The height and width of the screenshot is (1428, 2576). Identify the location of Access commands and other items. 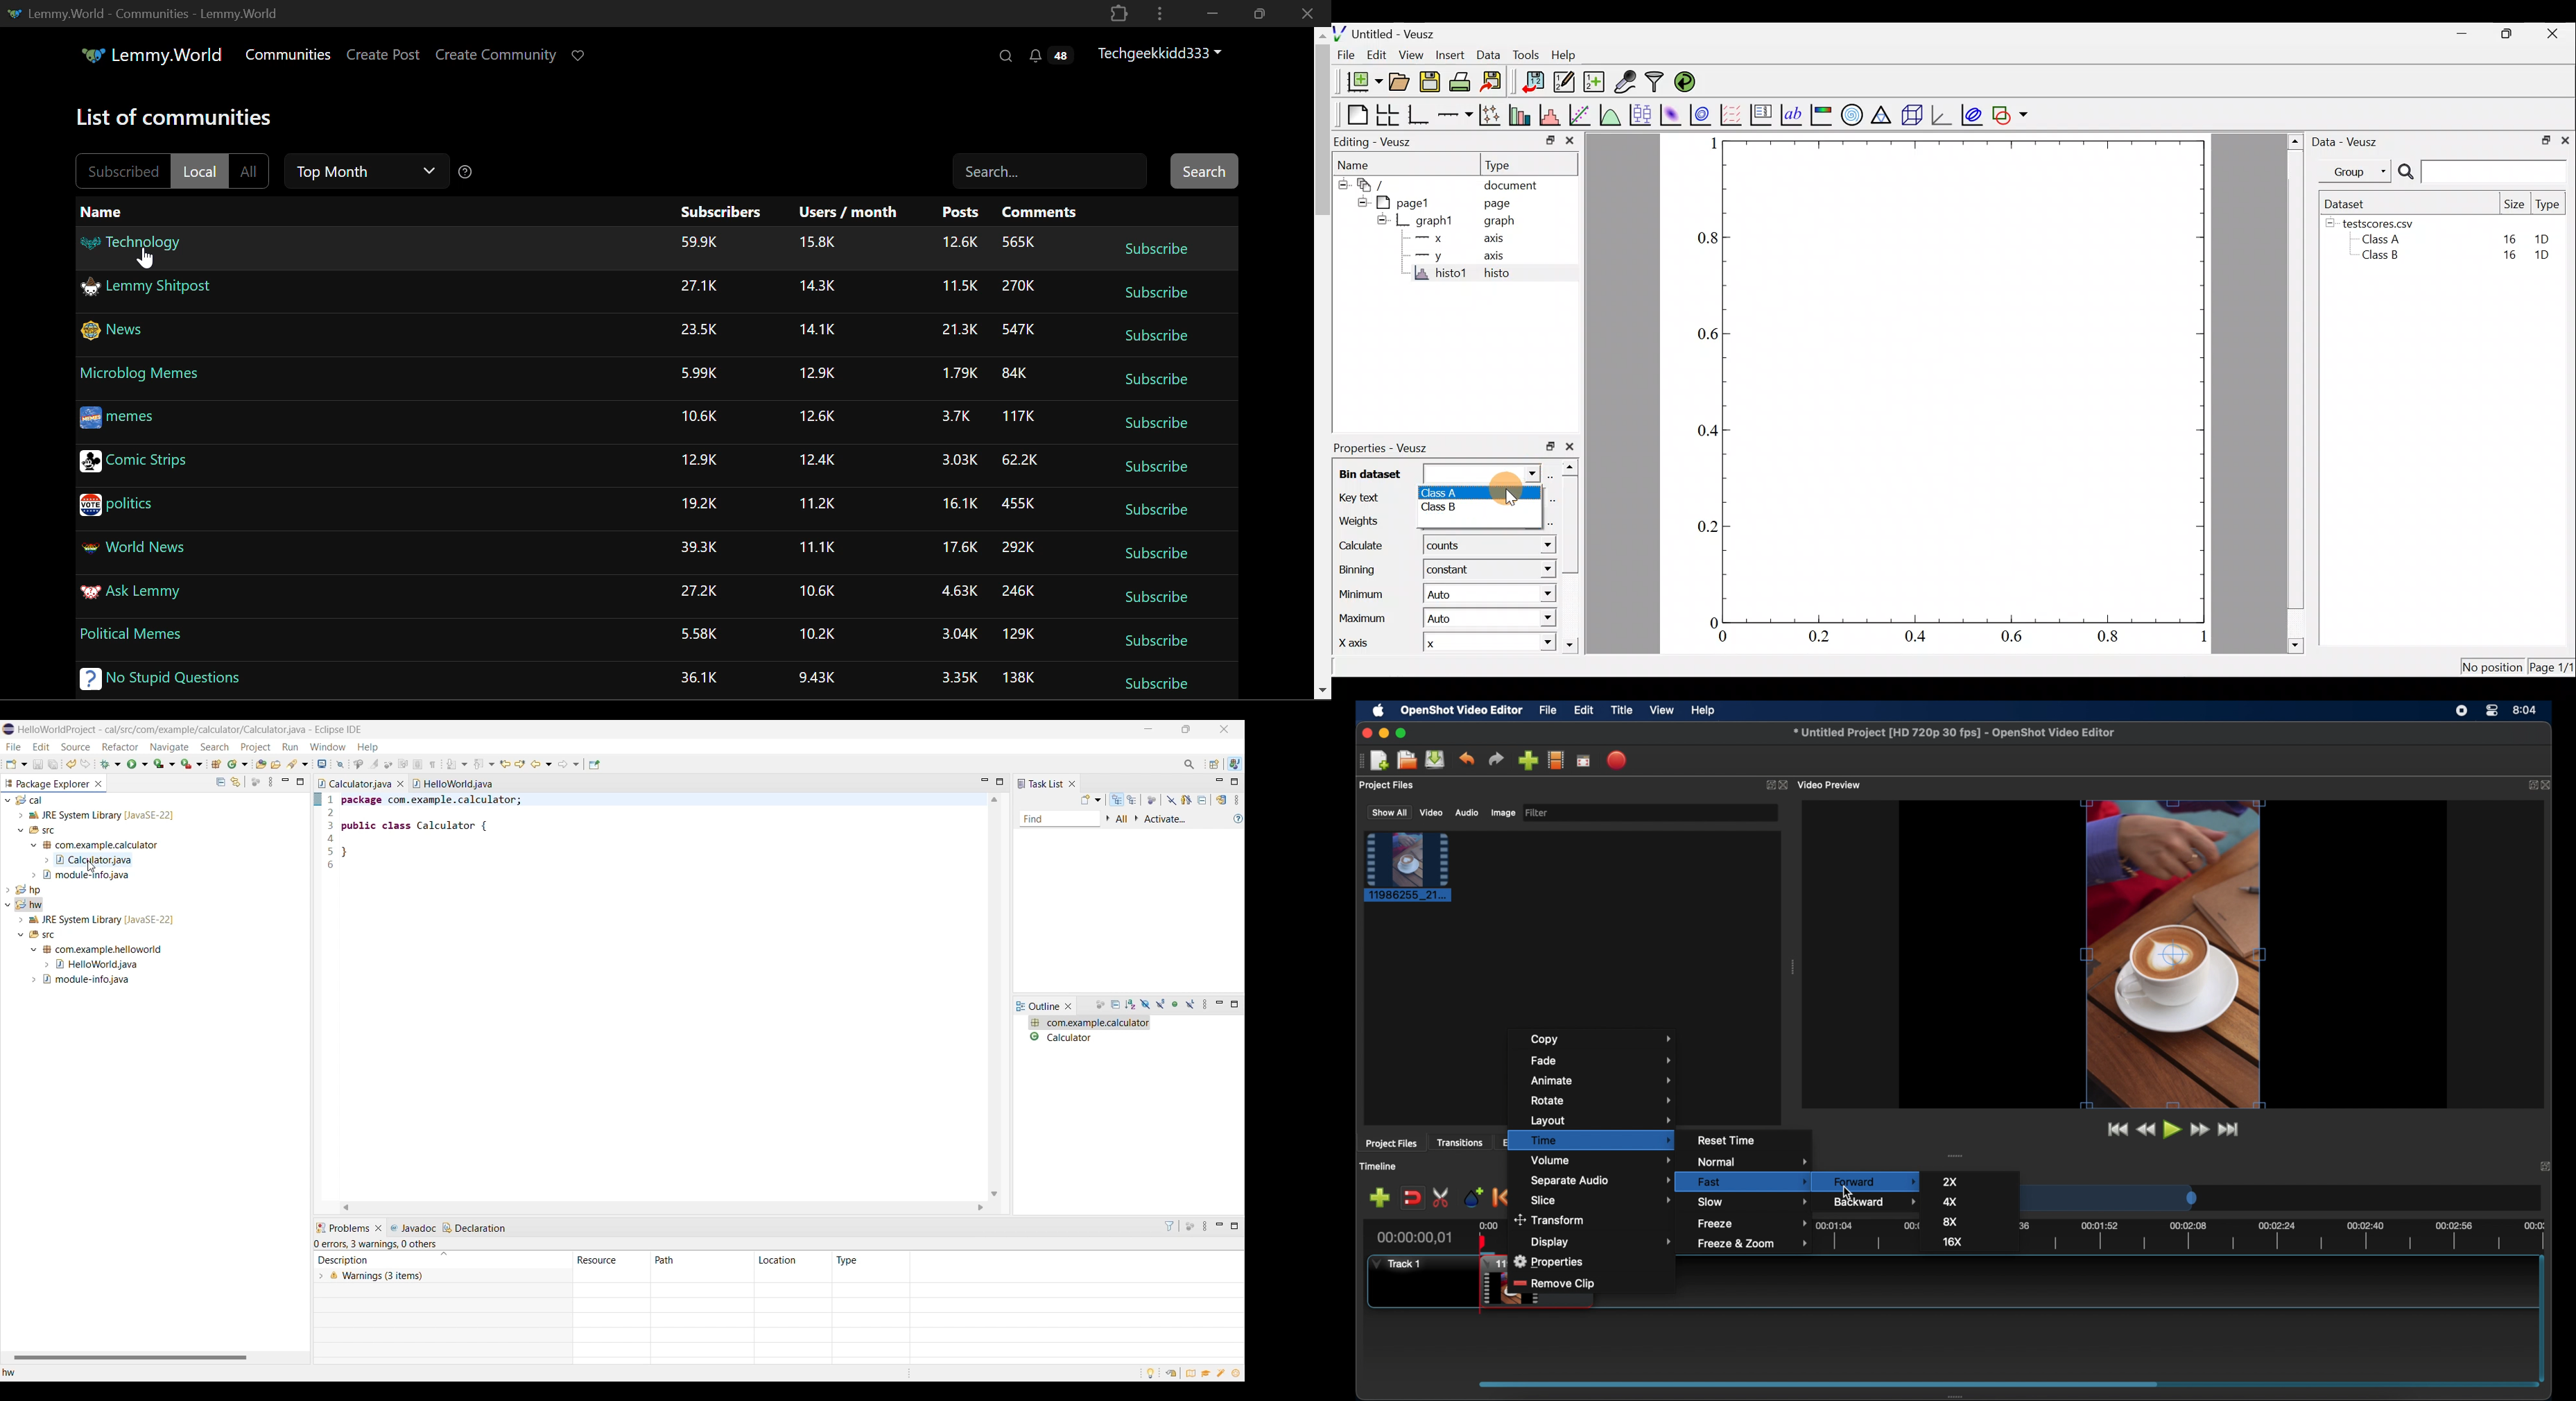
(1189, 764).